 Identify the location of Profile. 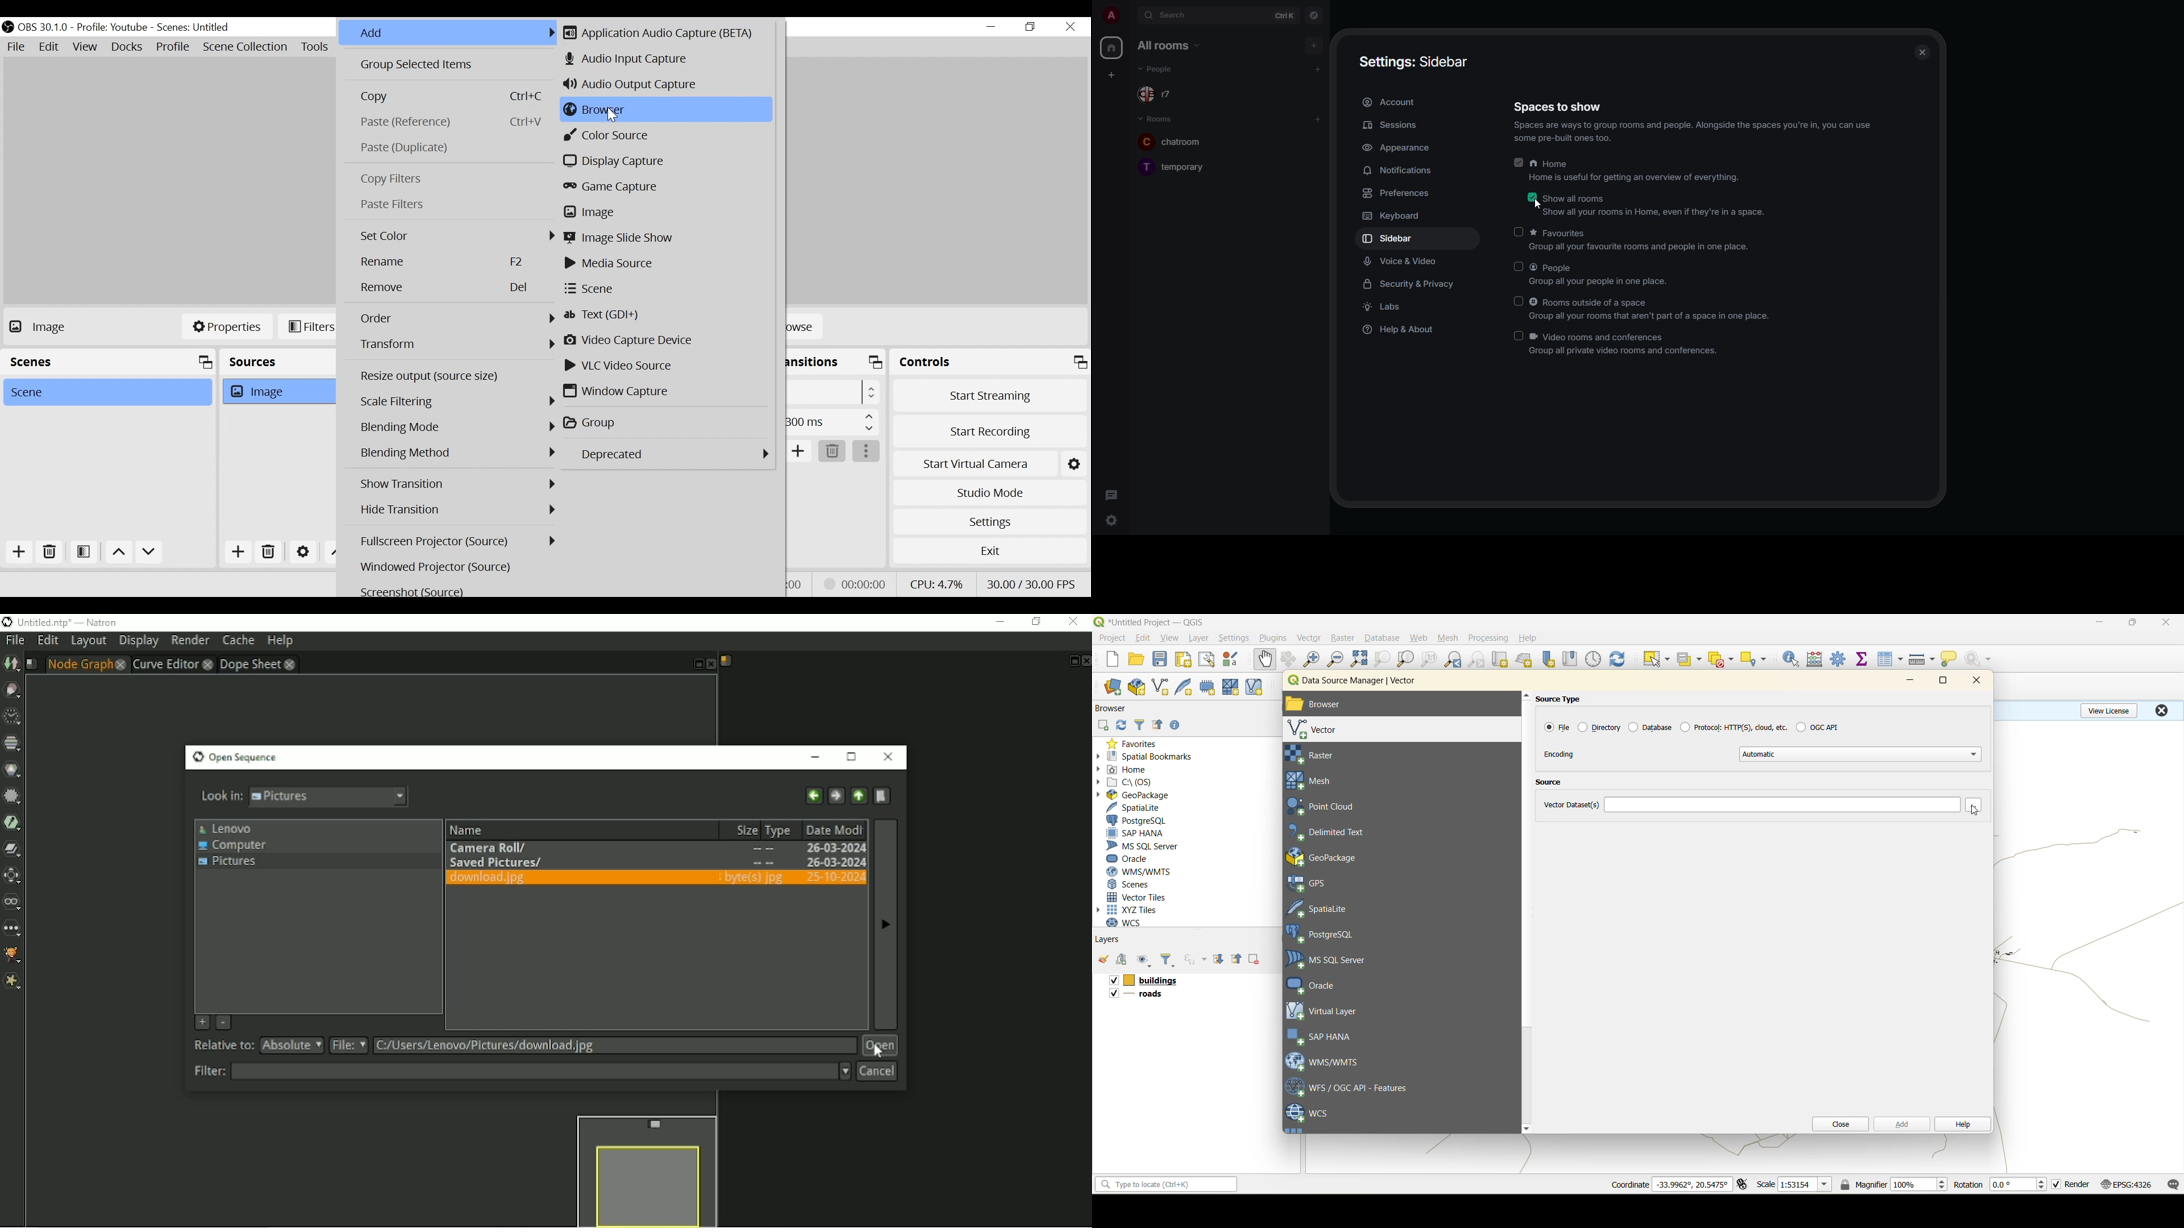
(175, 48).